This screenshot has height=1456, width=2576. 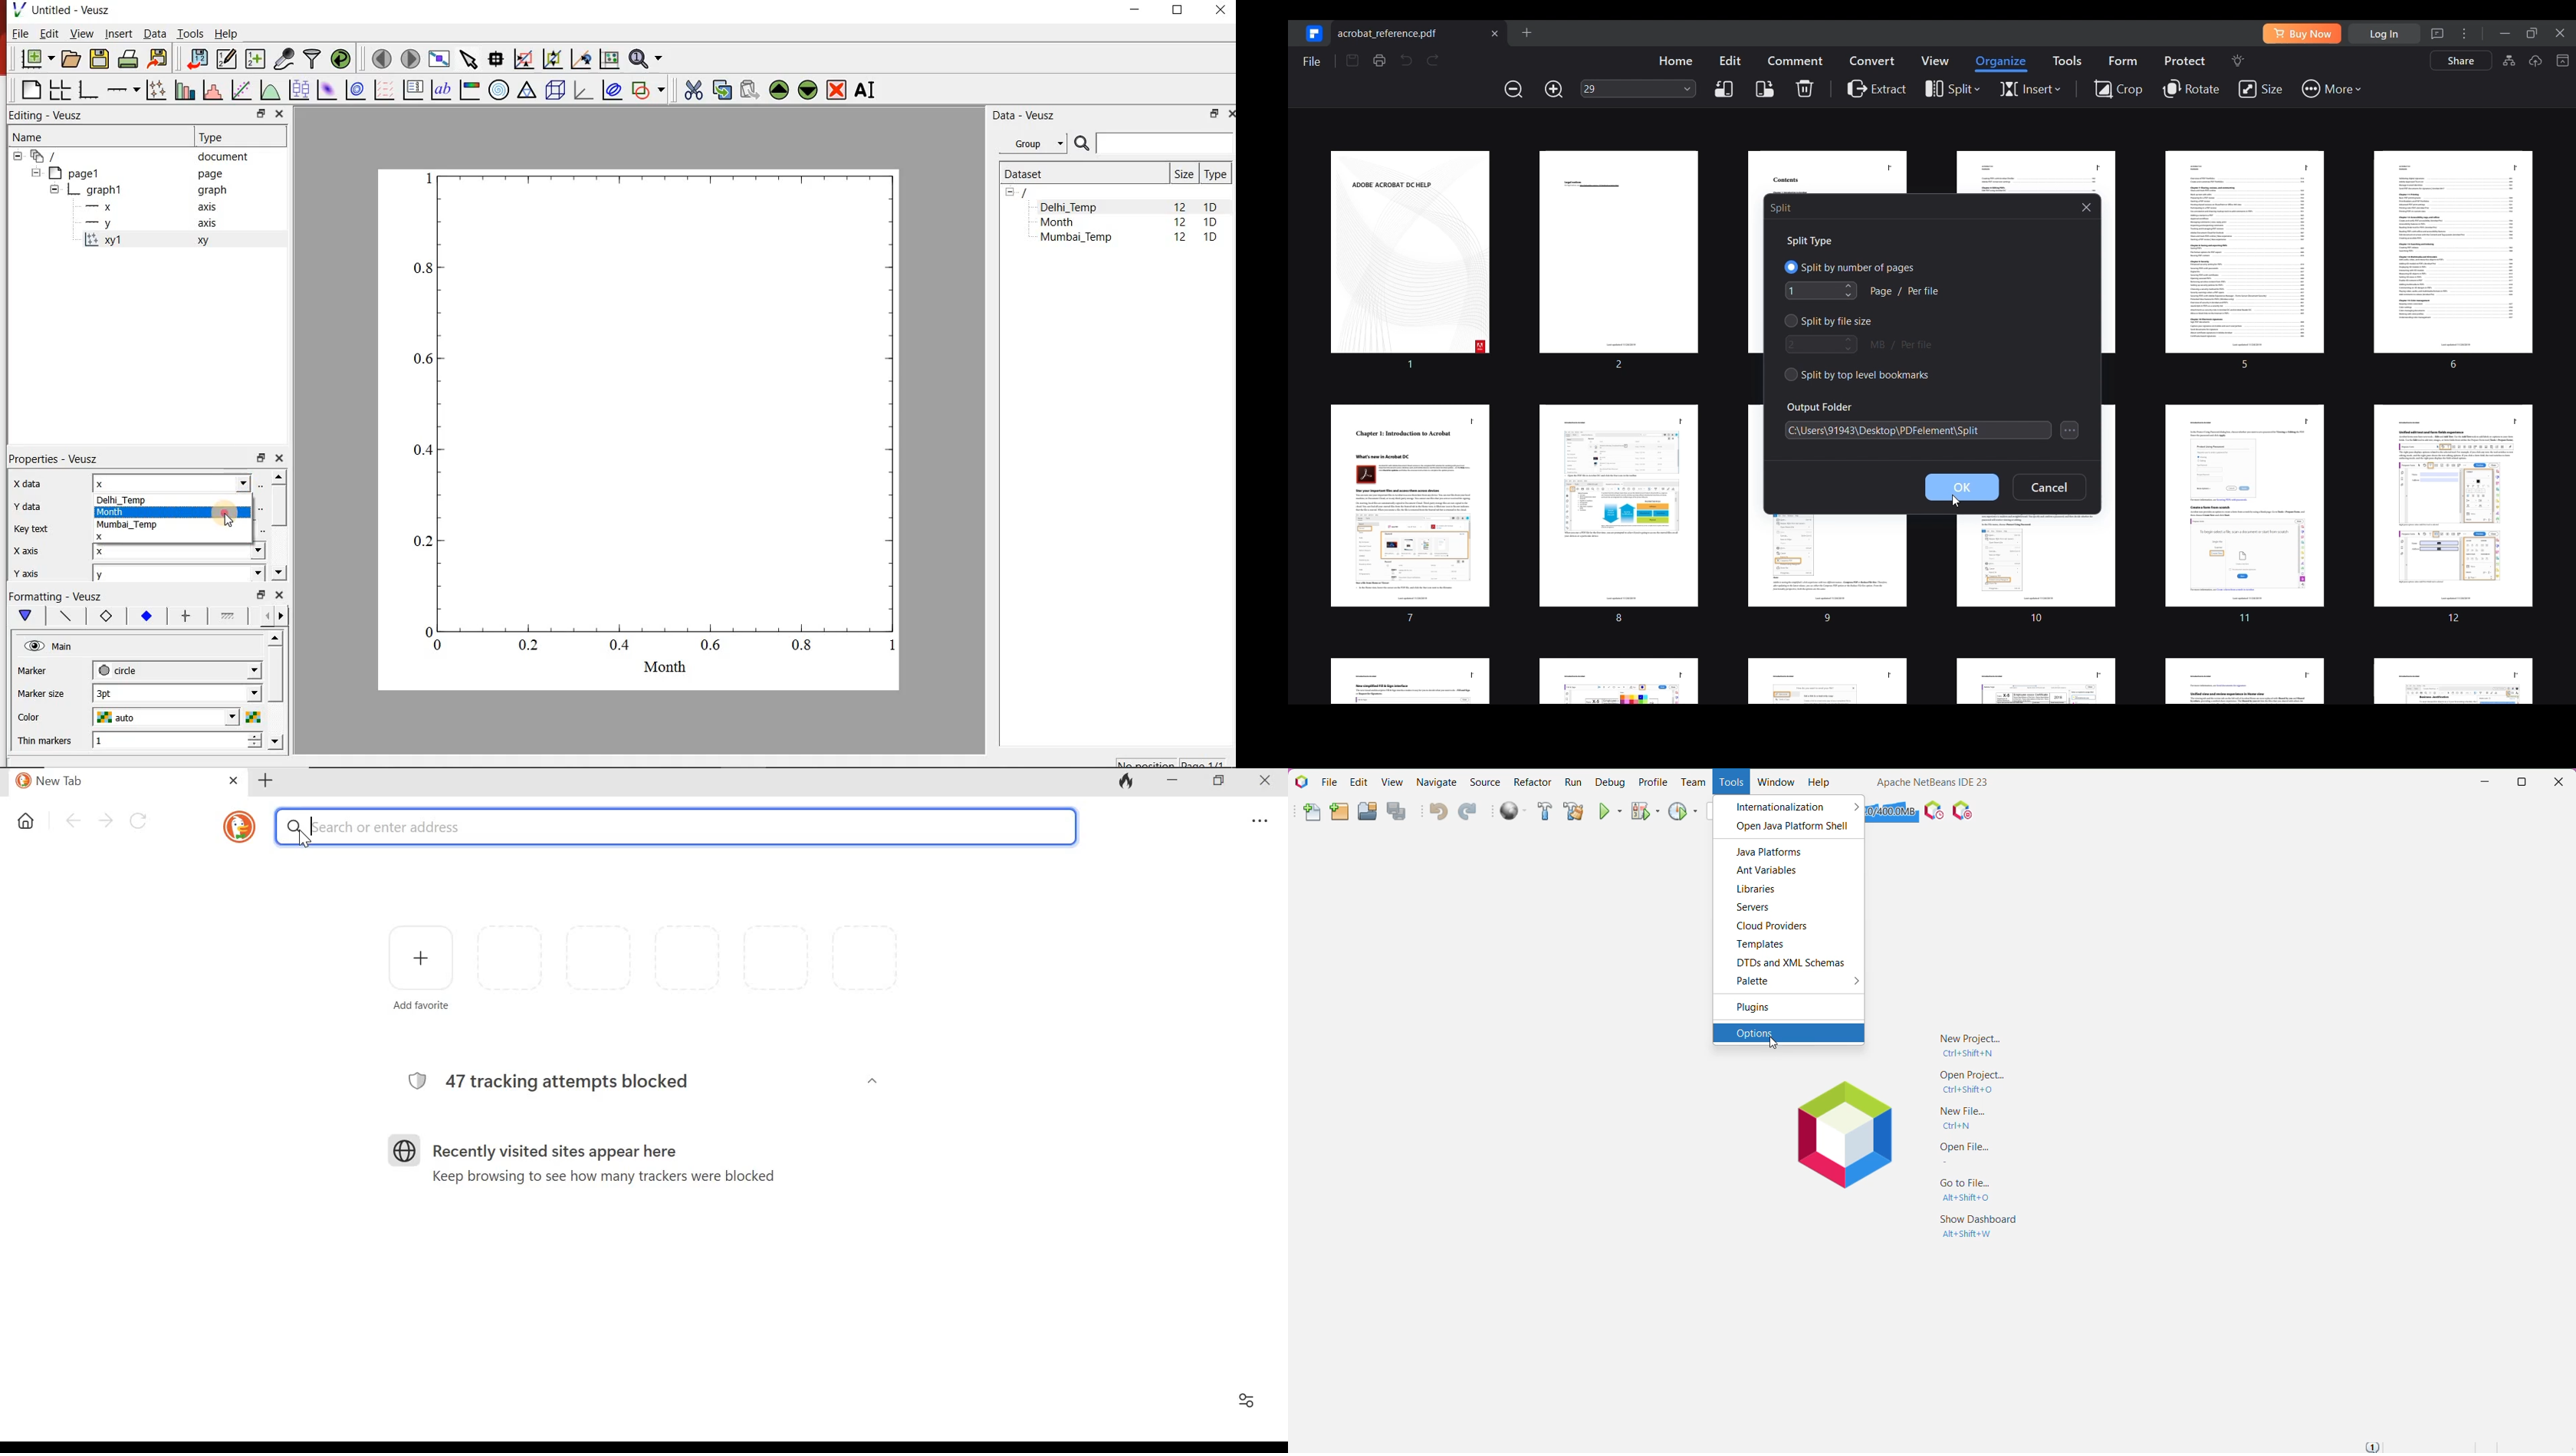 I want to click on Home icon, so click(x=25, y=823).